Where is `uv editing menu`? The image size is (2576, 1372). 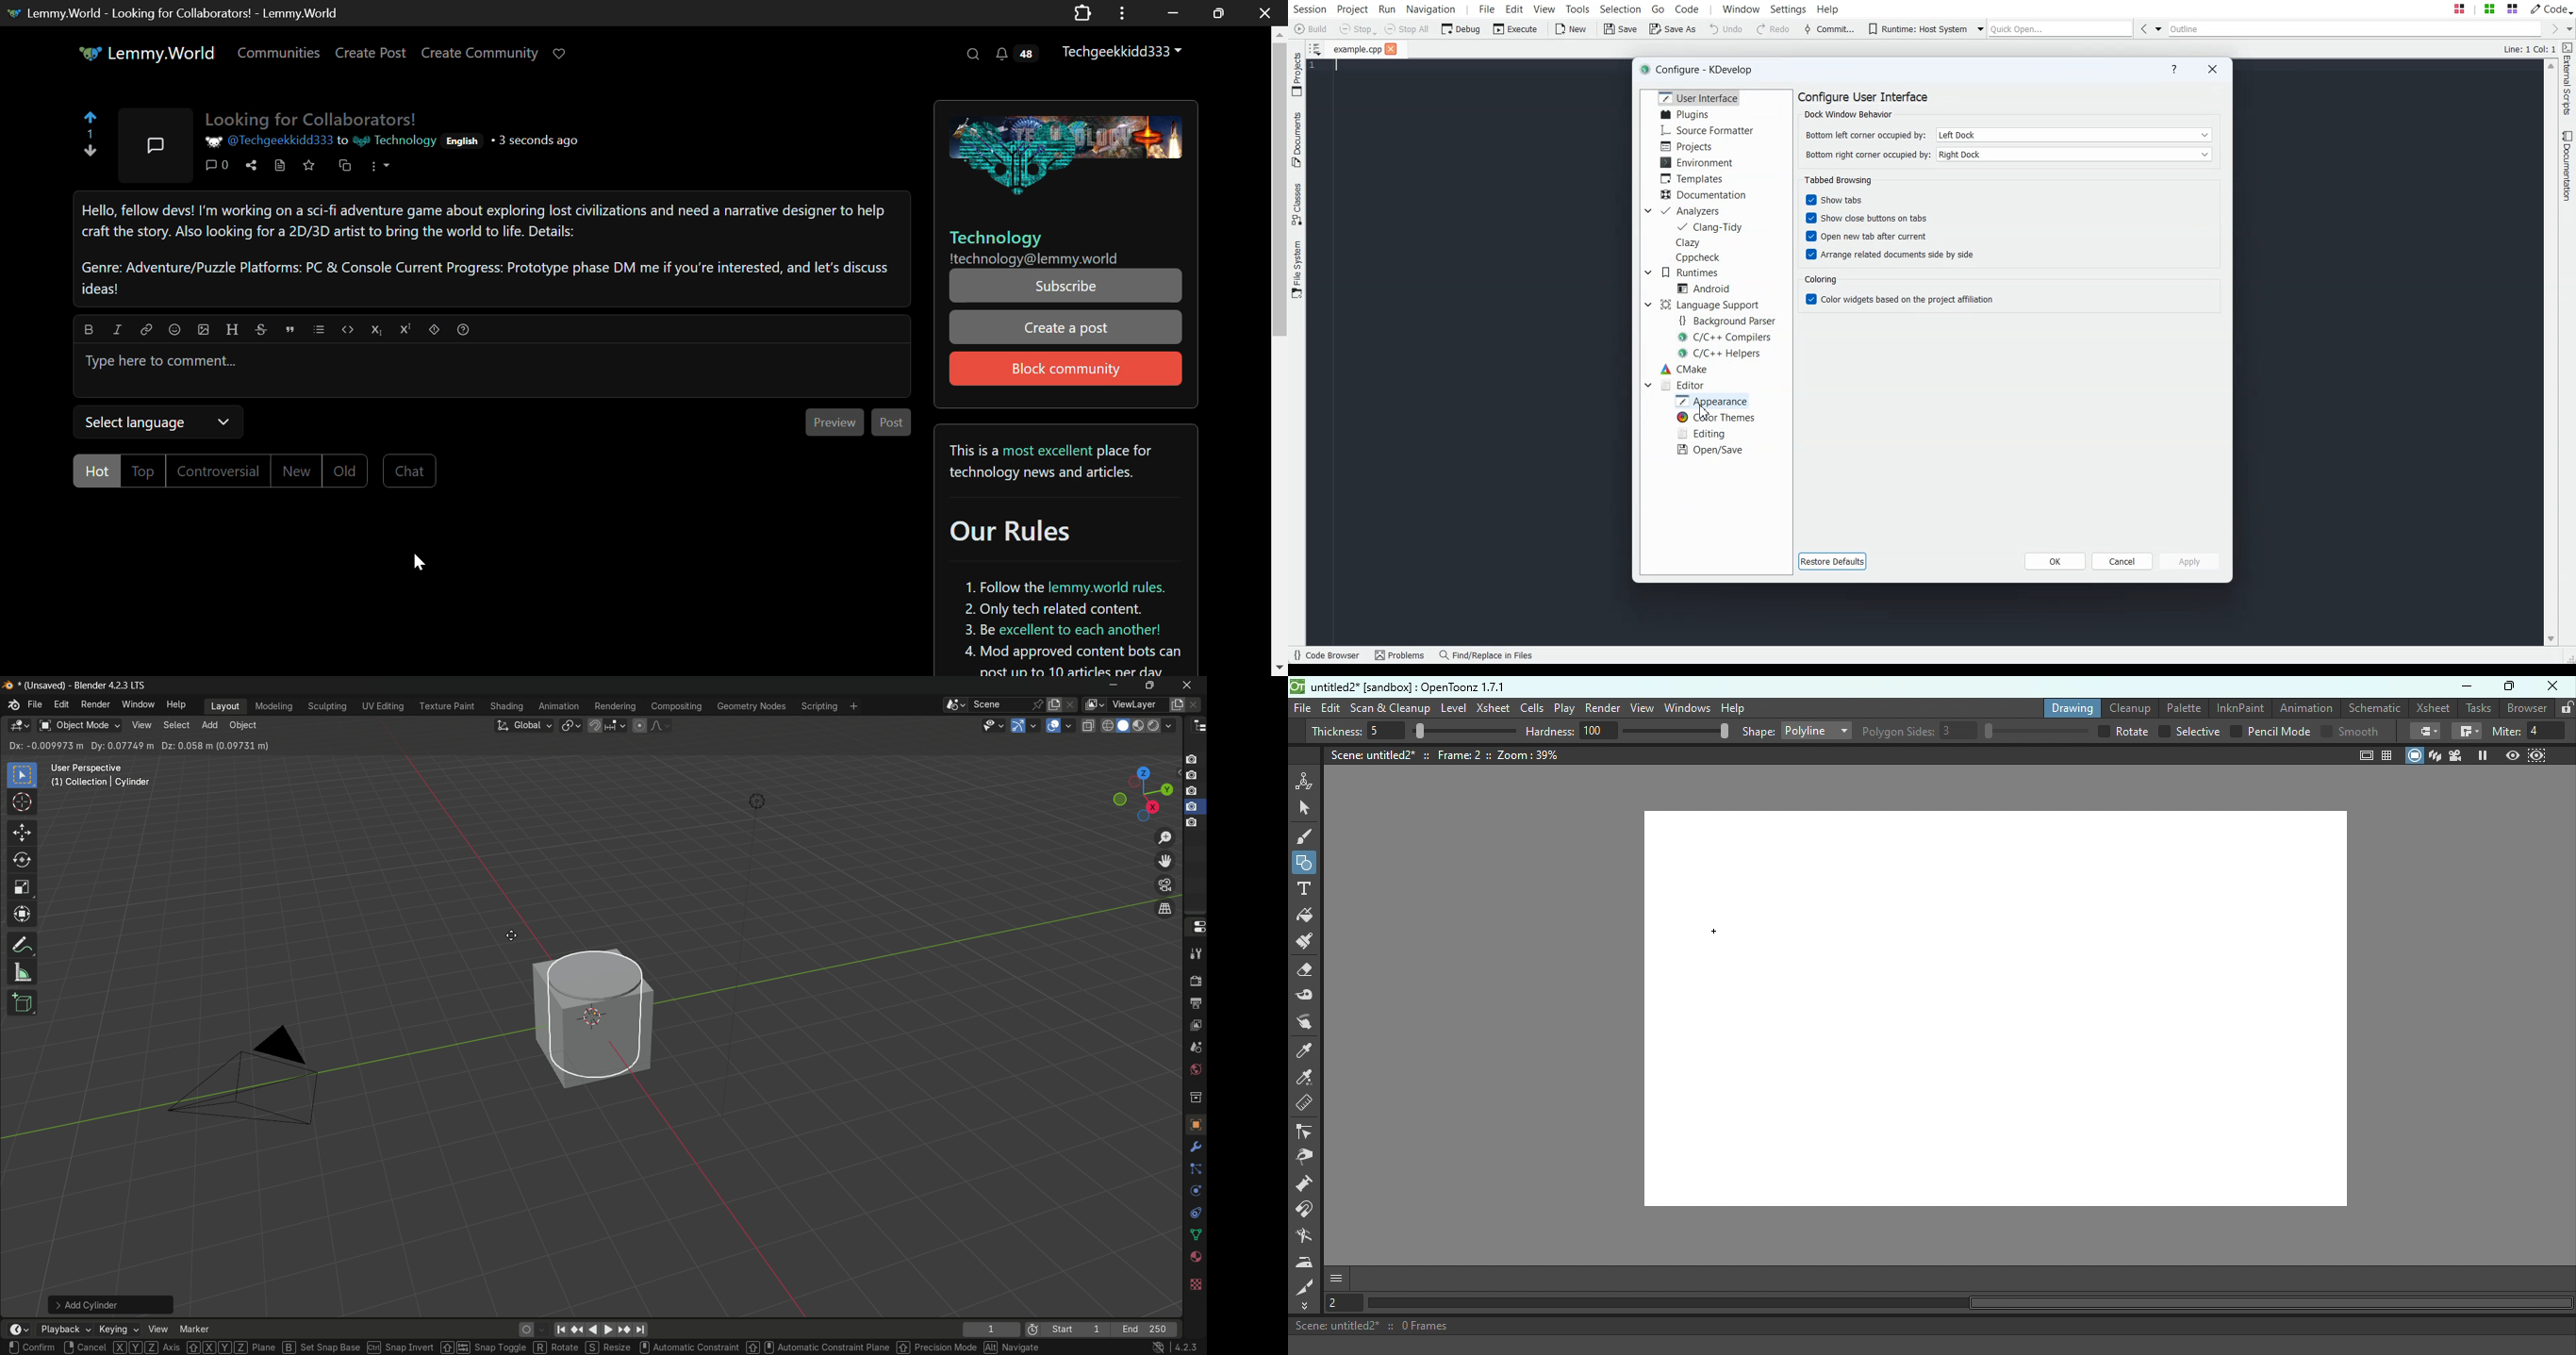
uv editing menu is located at coordinates (383, 707).